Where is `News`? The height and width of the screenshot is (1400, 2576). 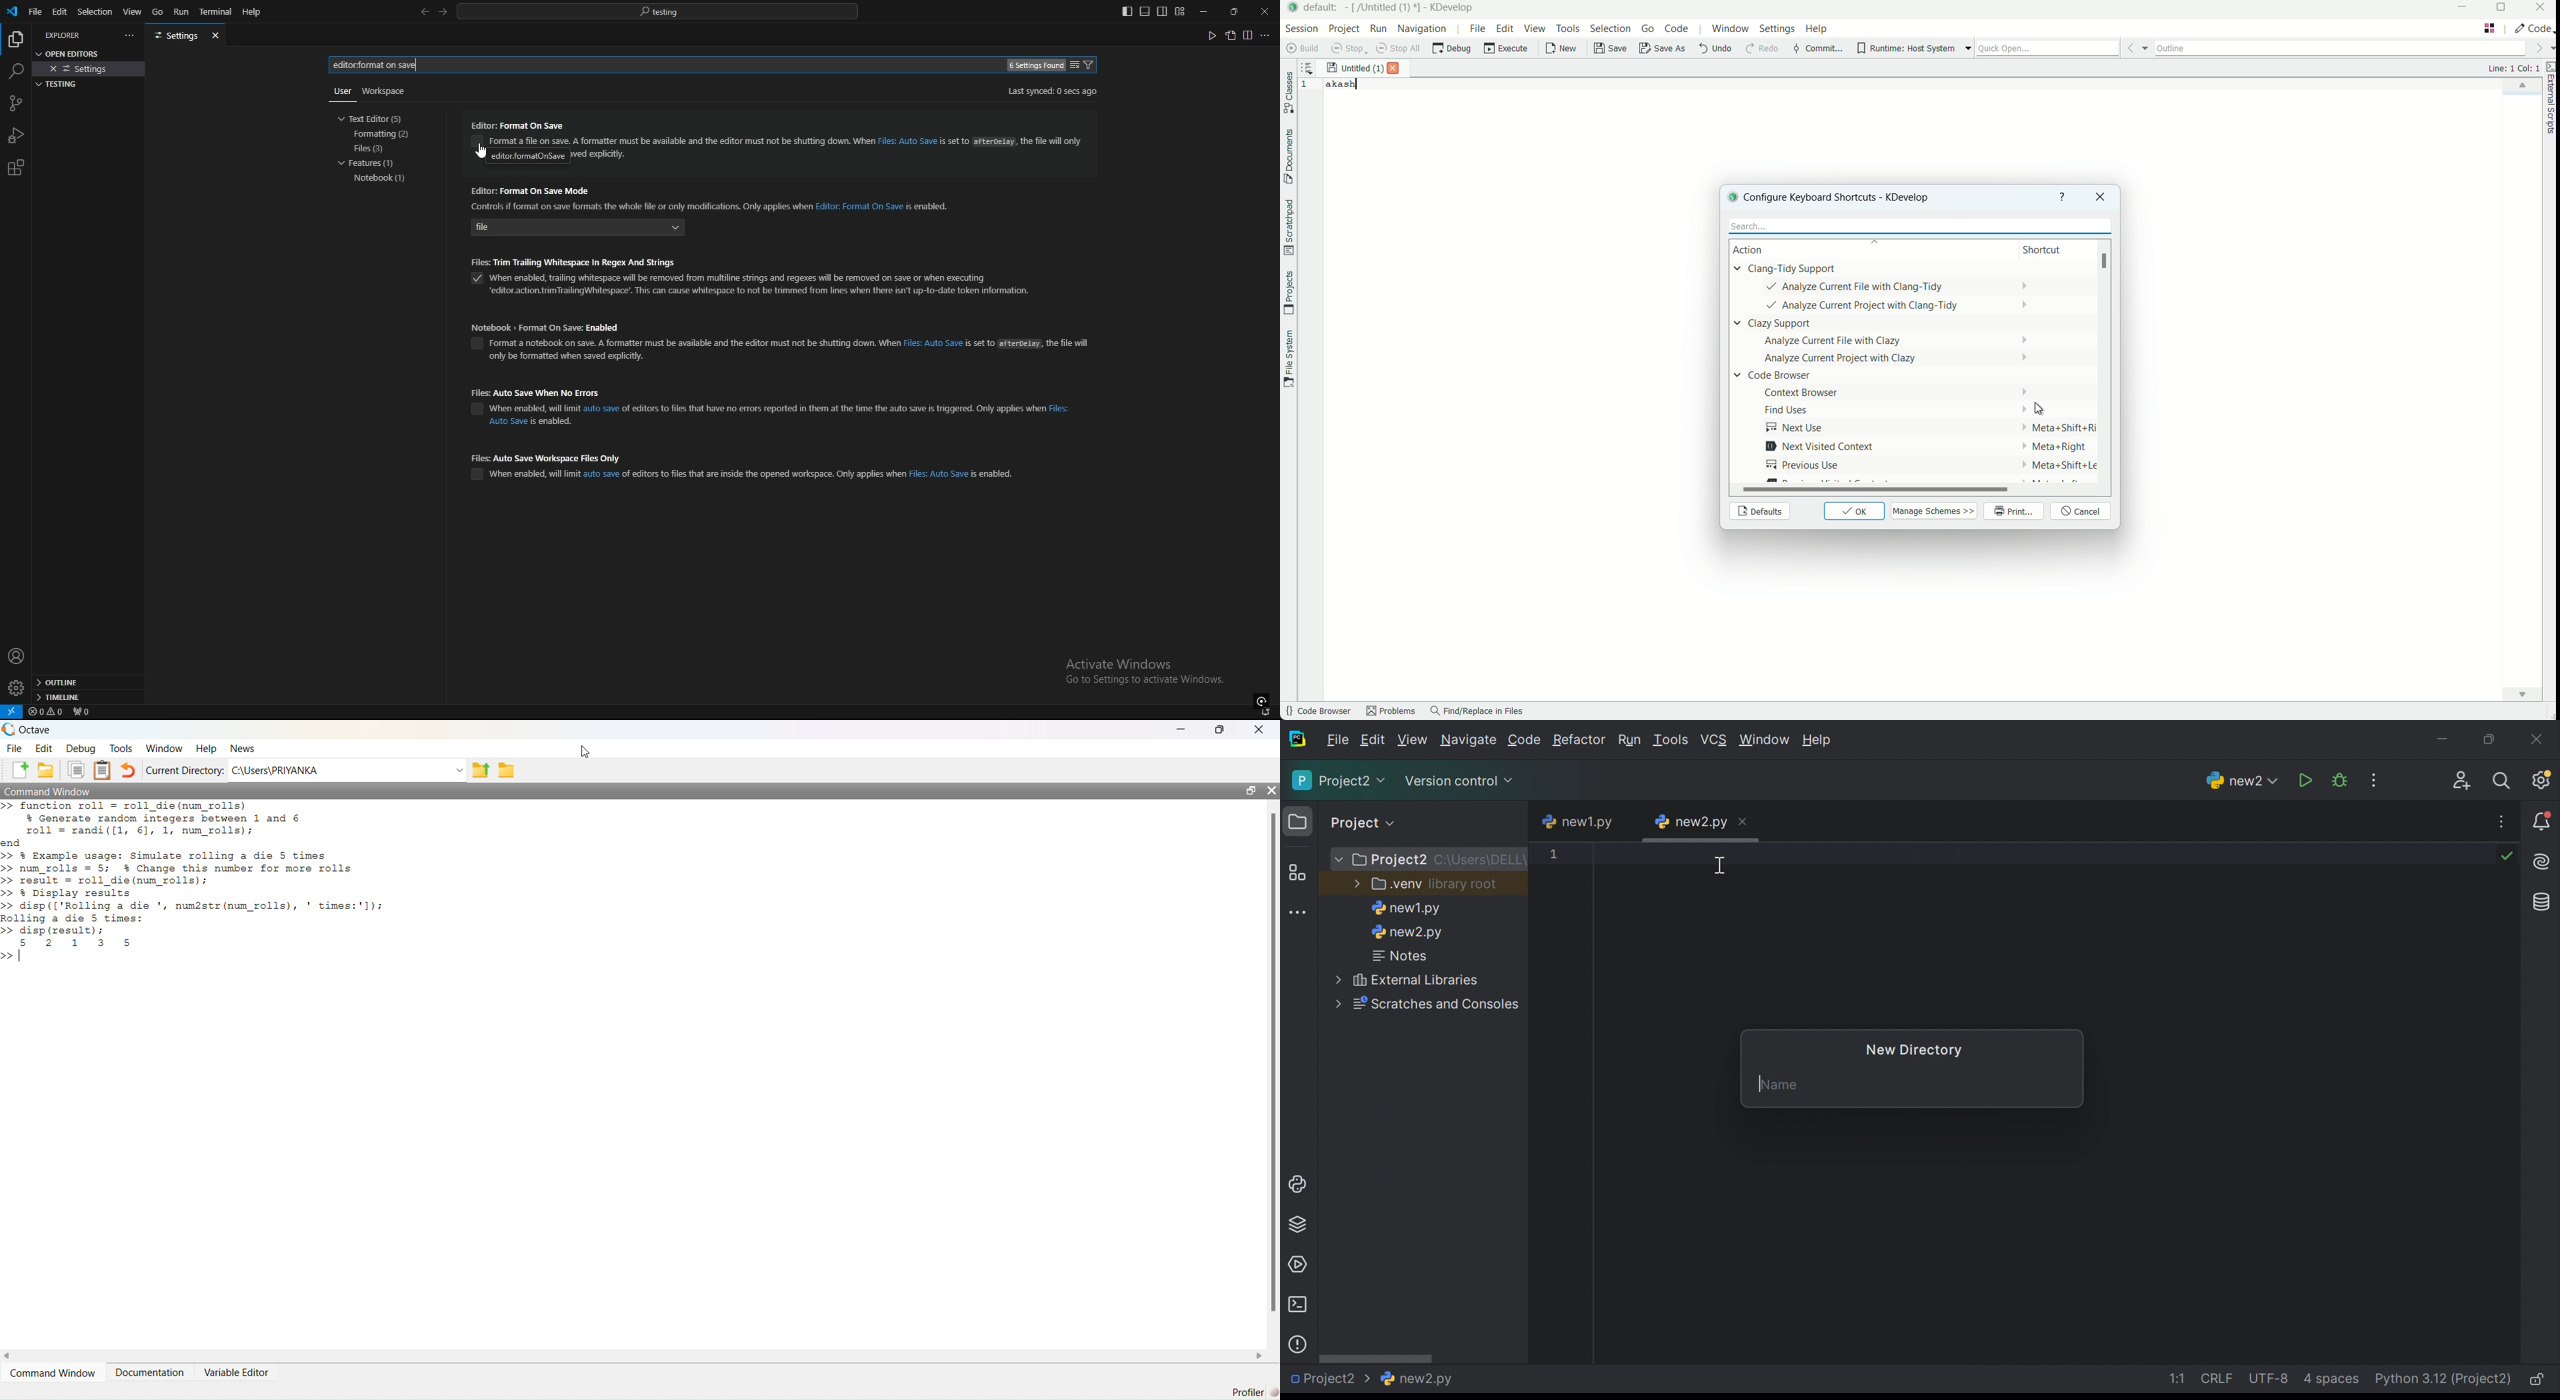 News is located at coordinates (244, 749).